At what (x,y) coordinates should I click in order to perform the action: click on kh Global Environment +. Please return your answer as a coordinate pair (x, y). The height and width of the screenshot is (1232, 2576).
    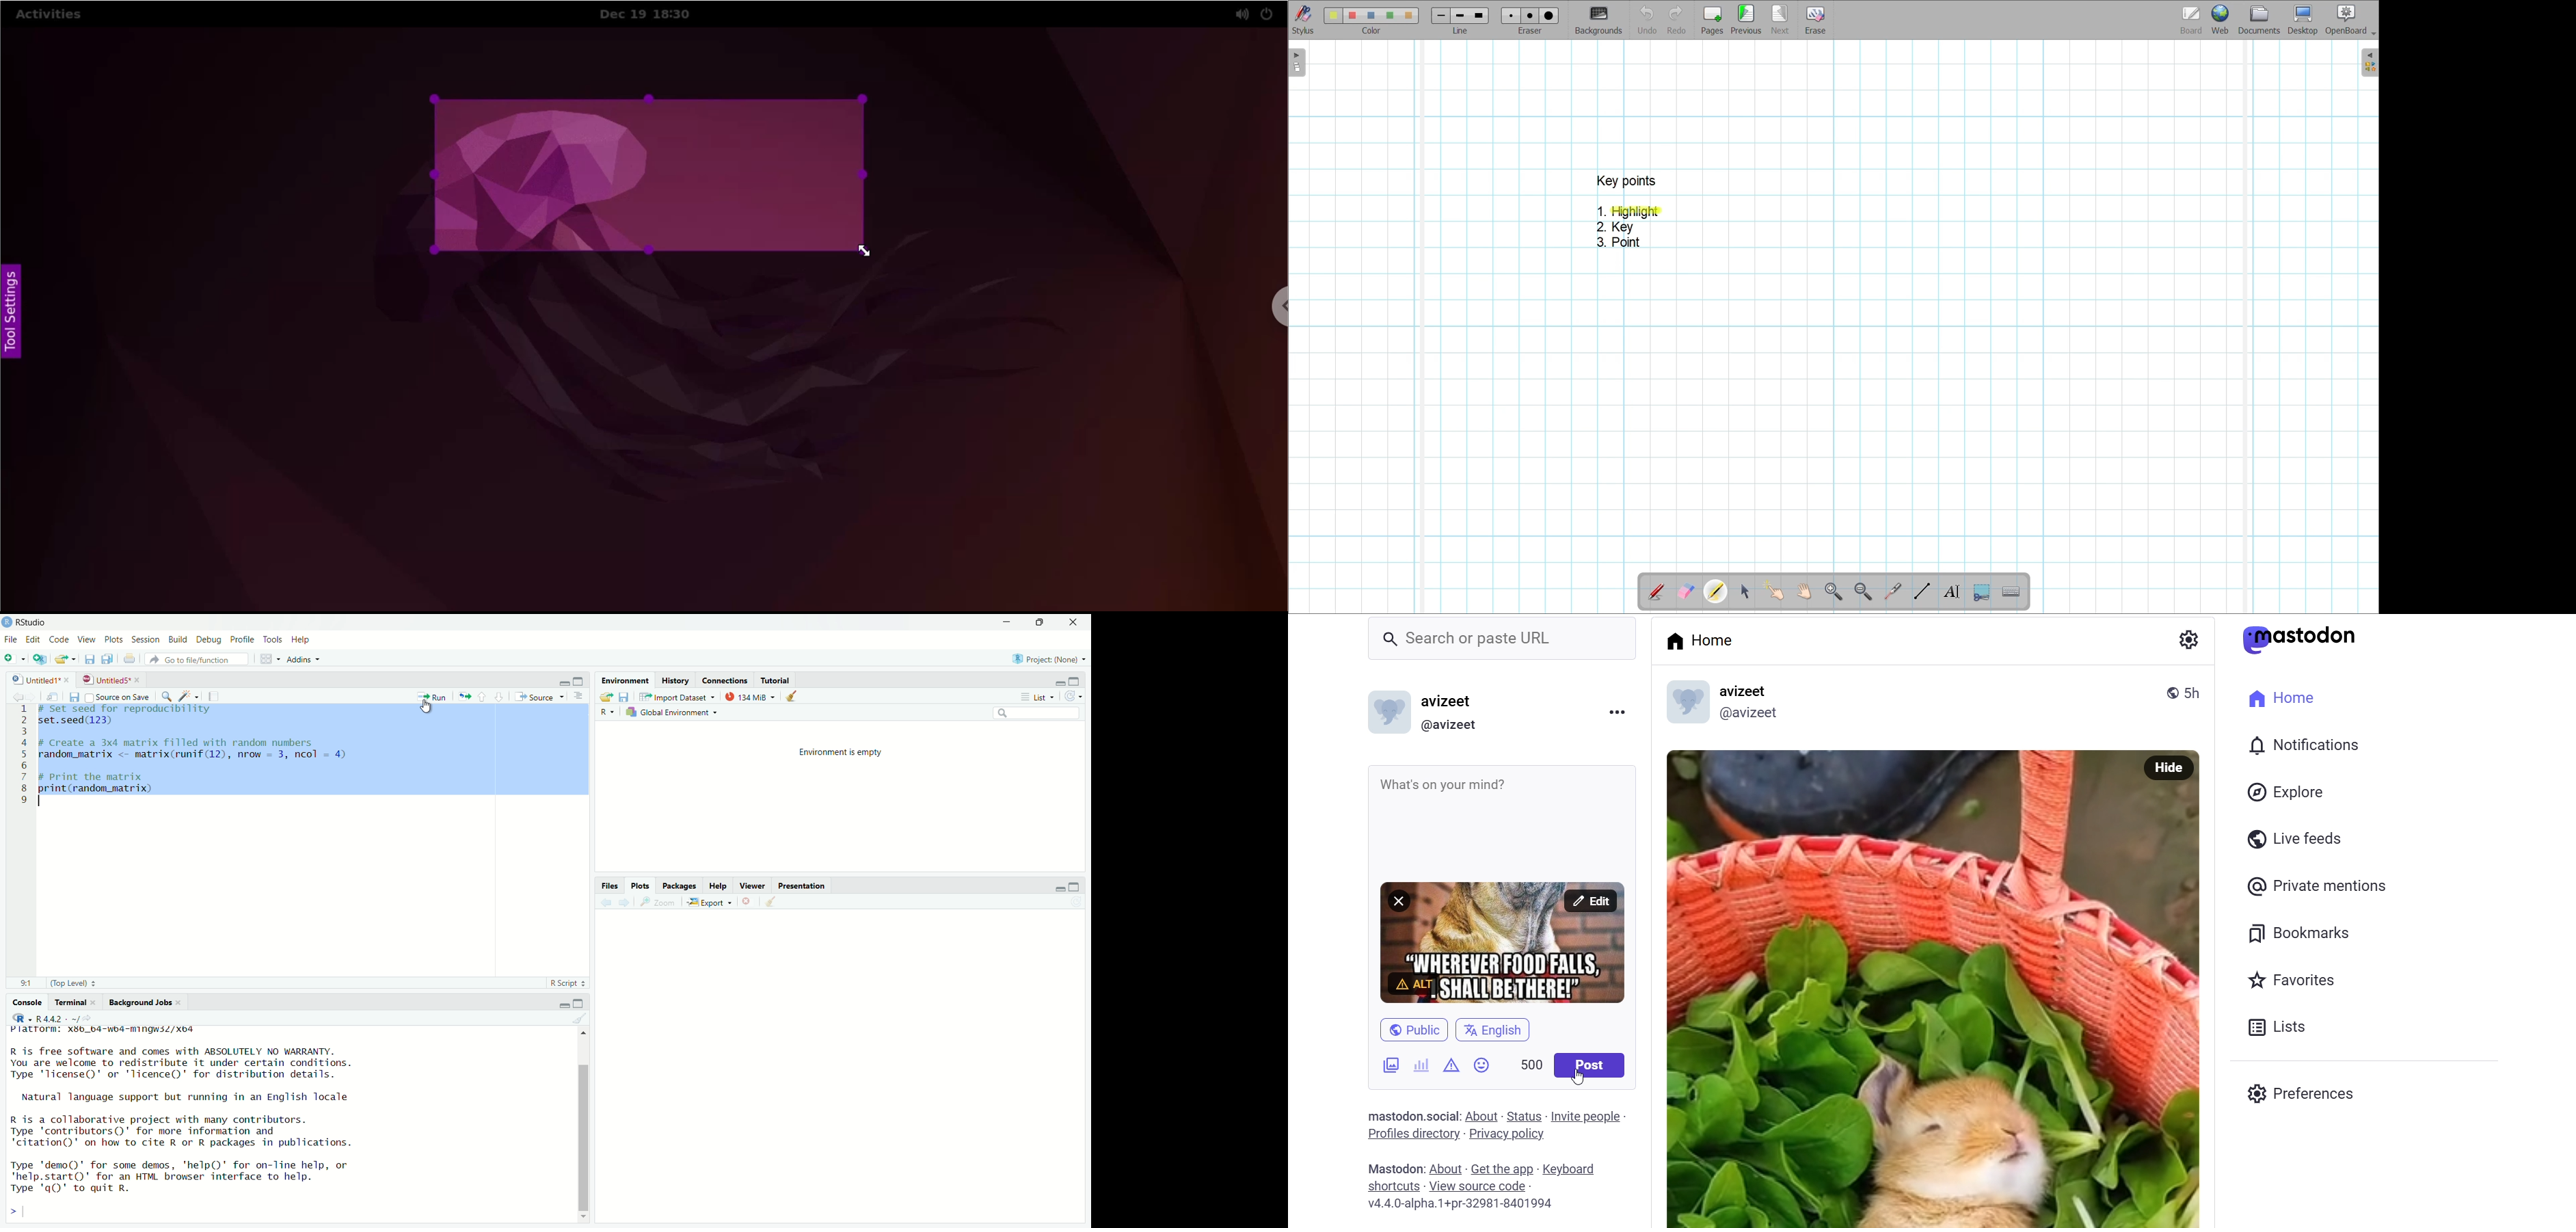
    Looking at the image, I should click on (673, 713).